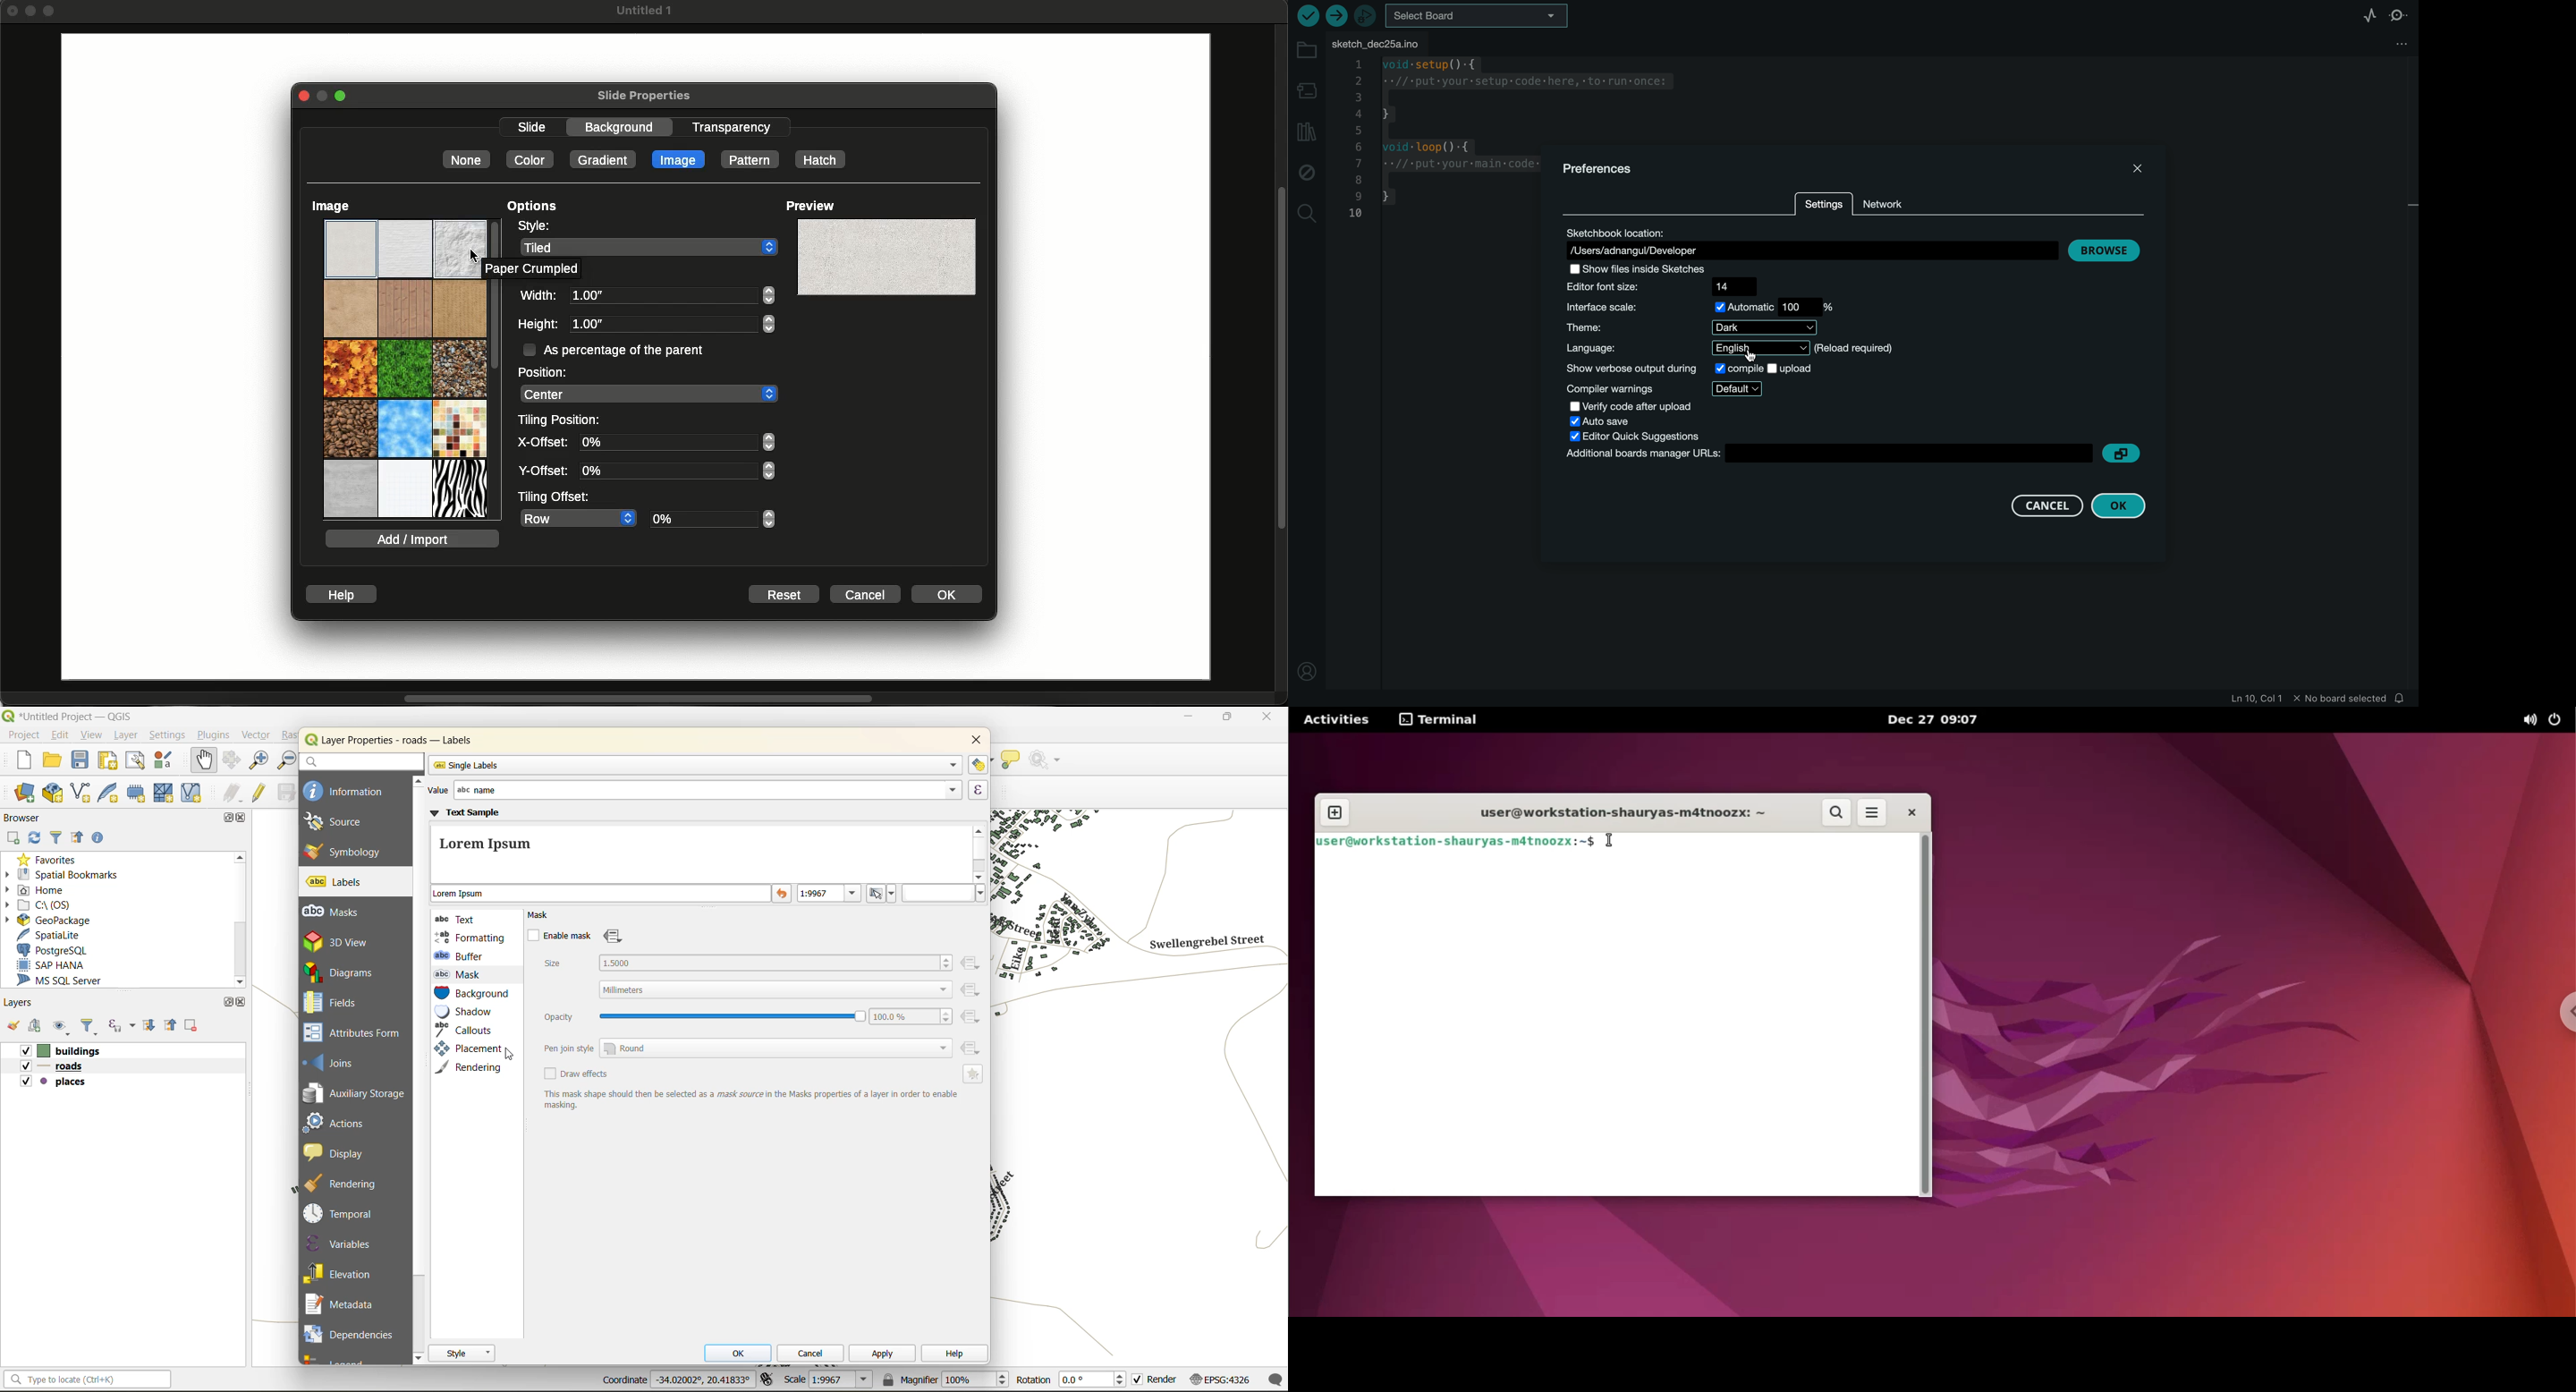 The height and width of the screenshot is (1400, 2576). I want to click on information, so click(345, 790).